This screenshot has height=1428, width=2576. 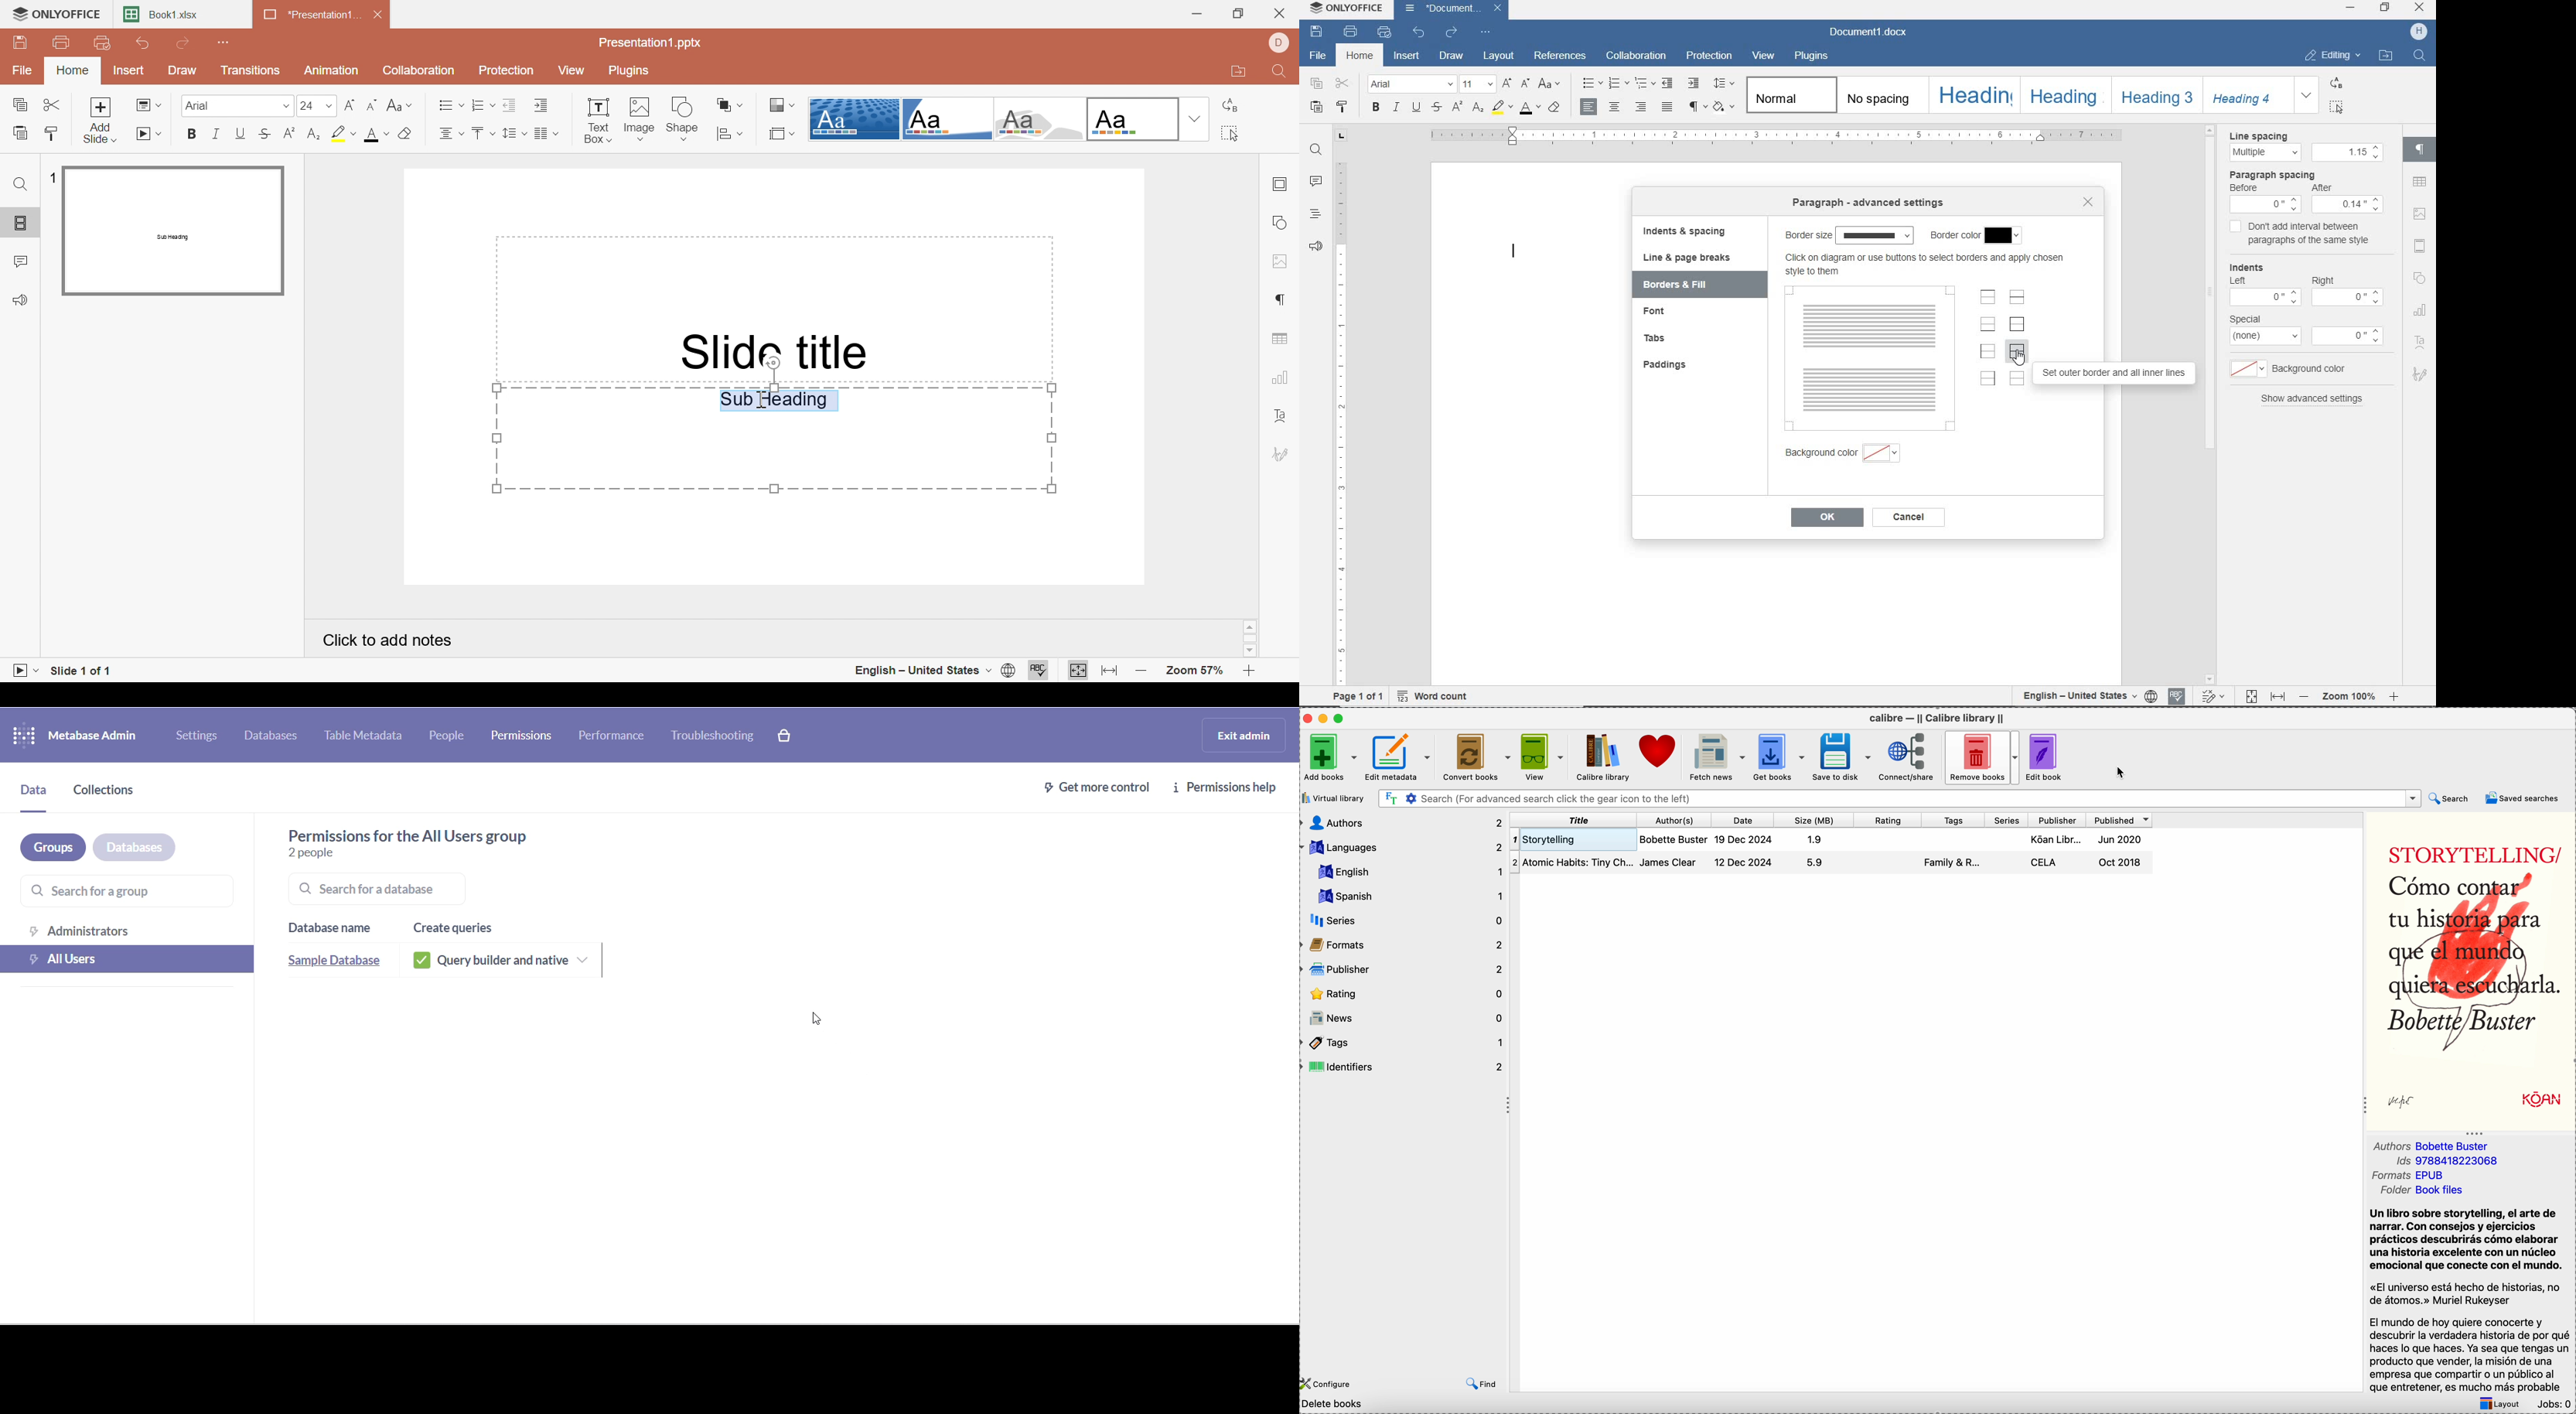 What do you see at coordinates (1593, 85) in the screenshot?
I see `bullets` at bounding box center [1593, 85].